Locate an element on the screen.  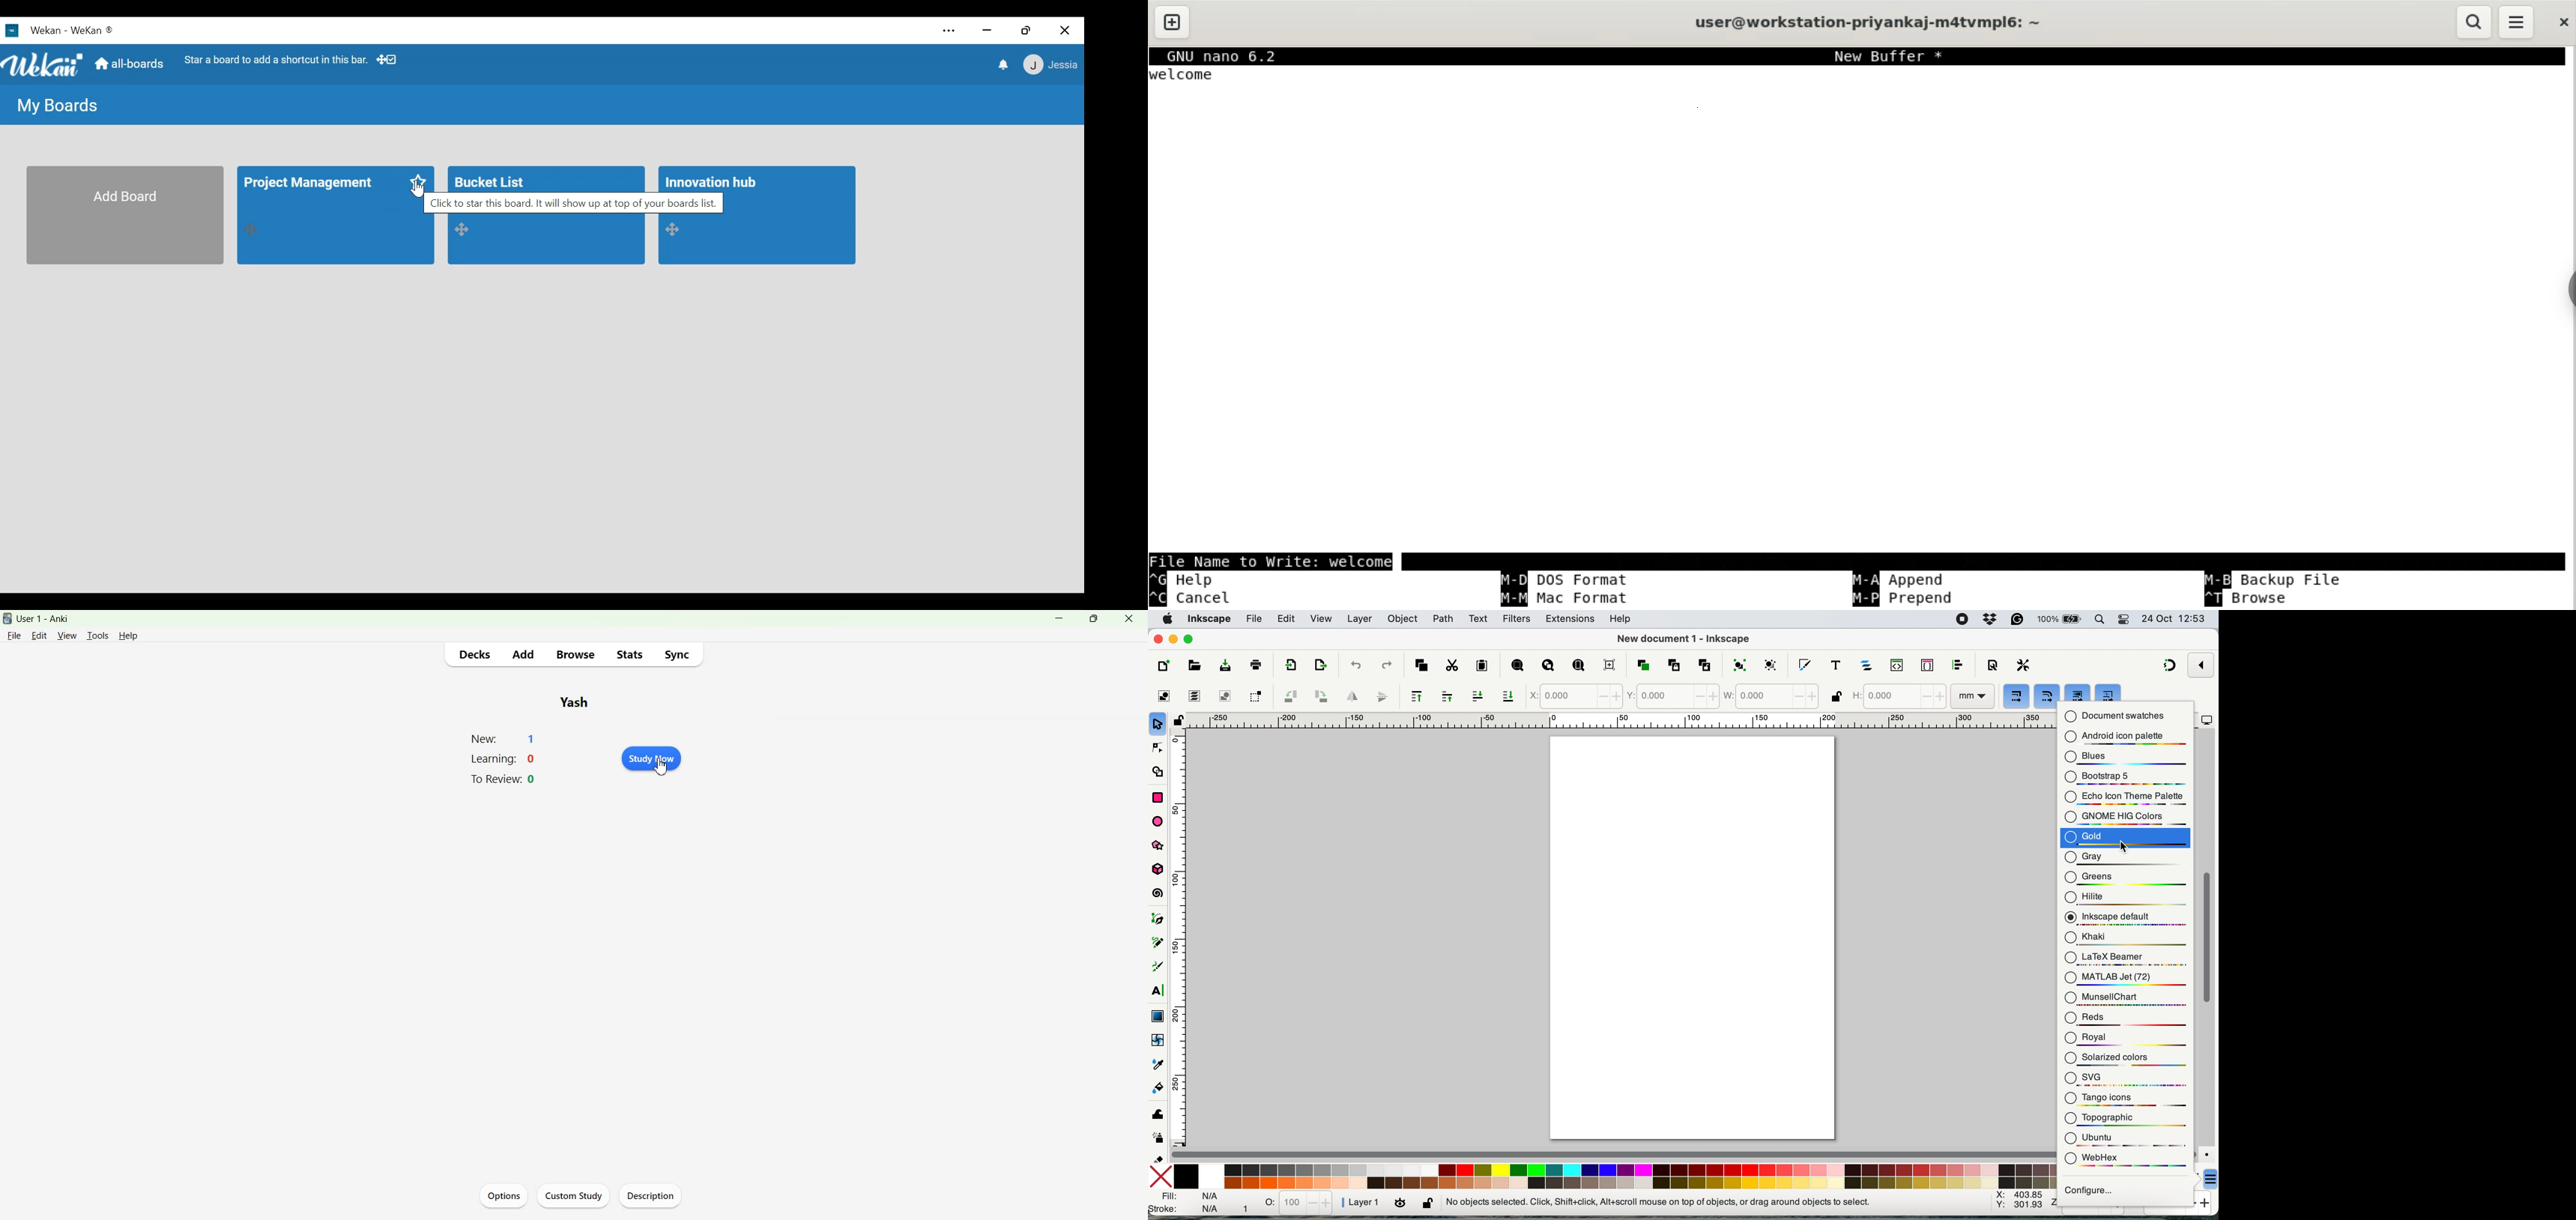
reds is located at coordinates (2123, 1019).